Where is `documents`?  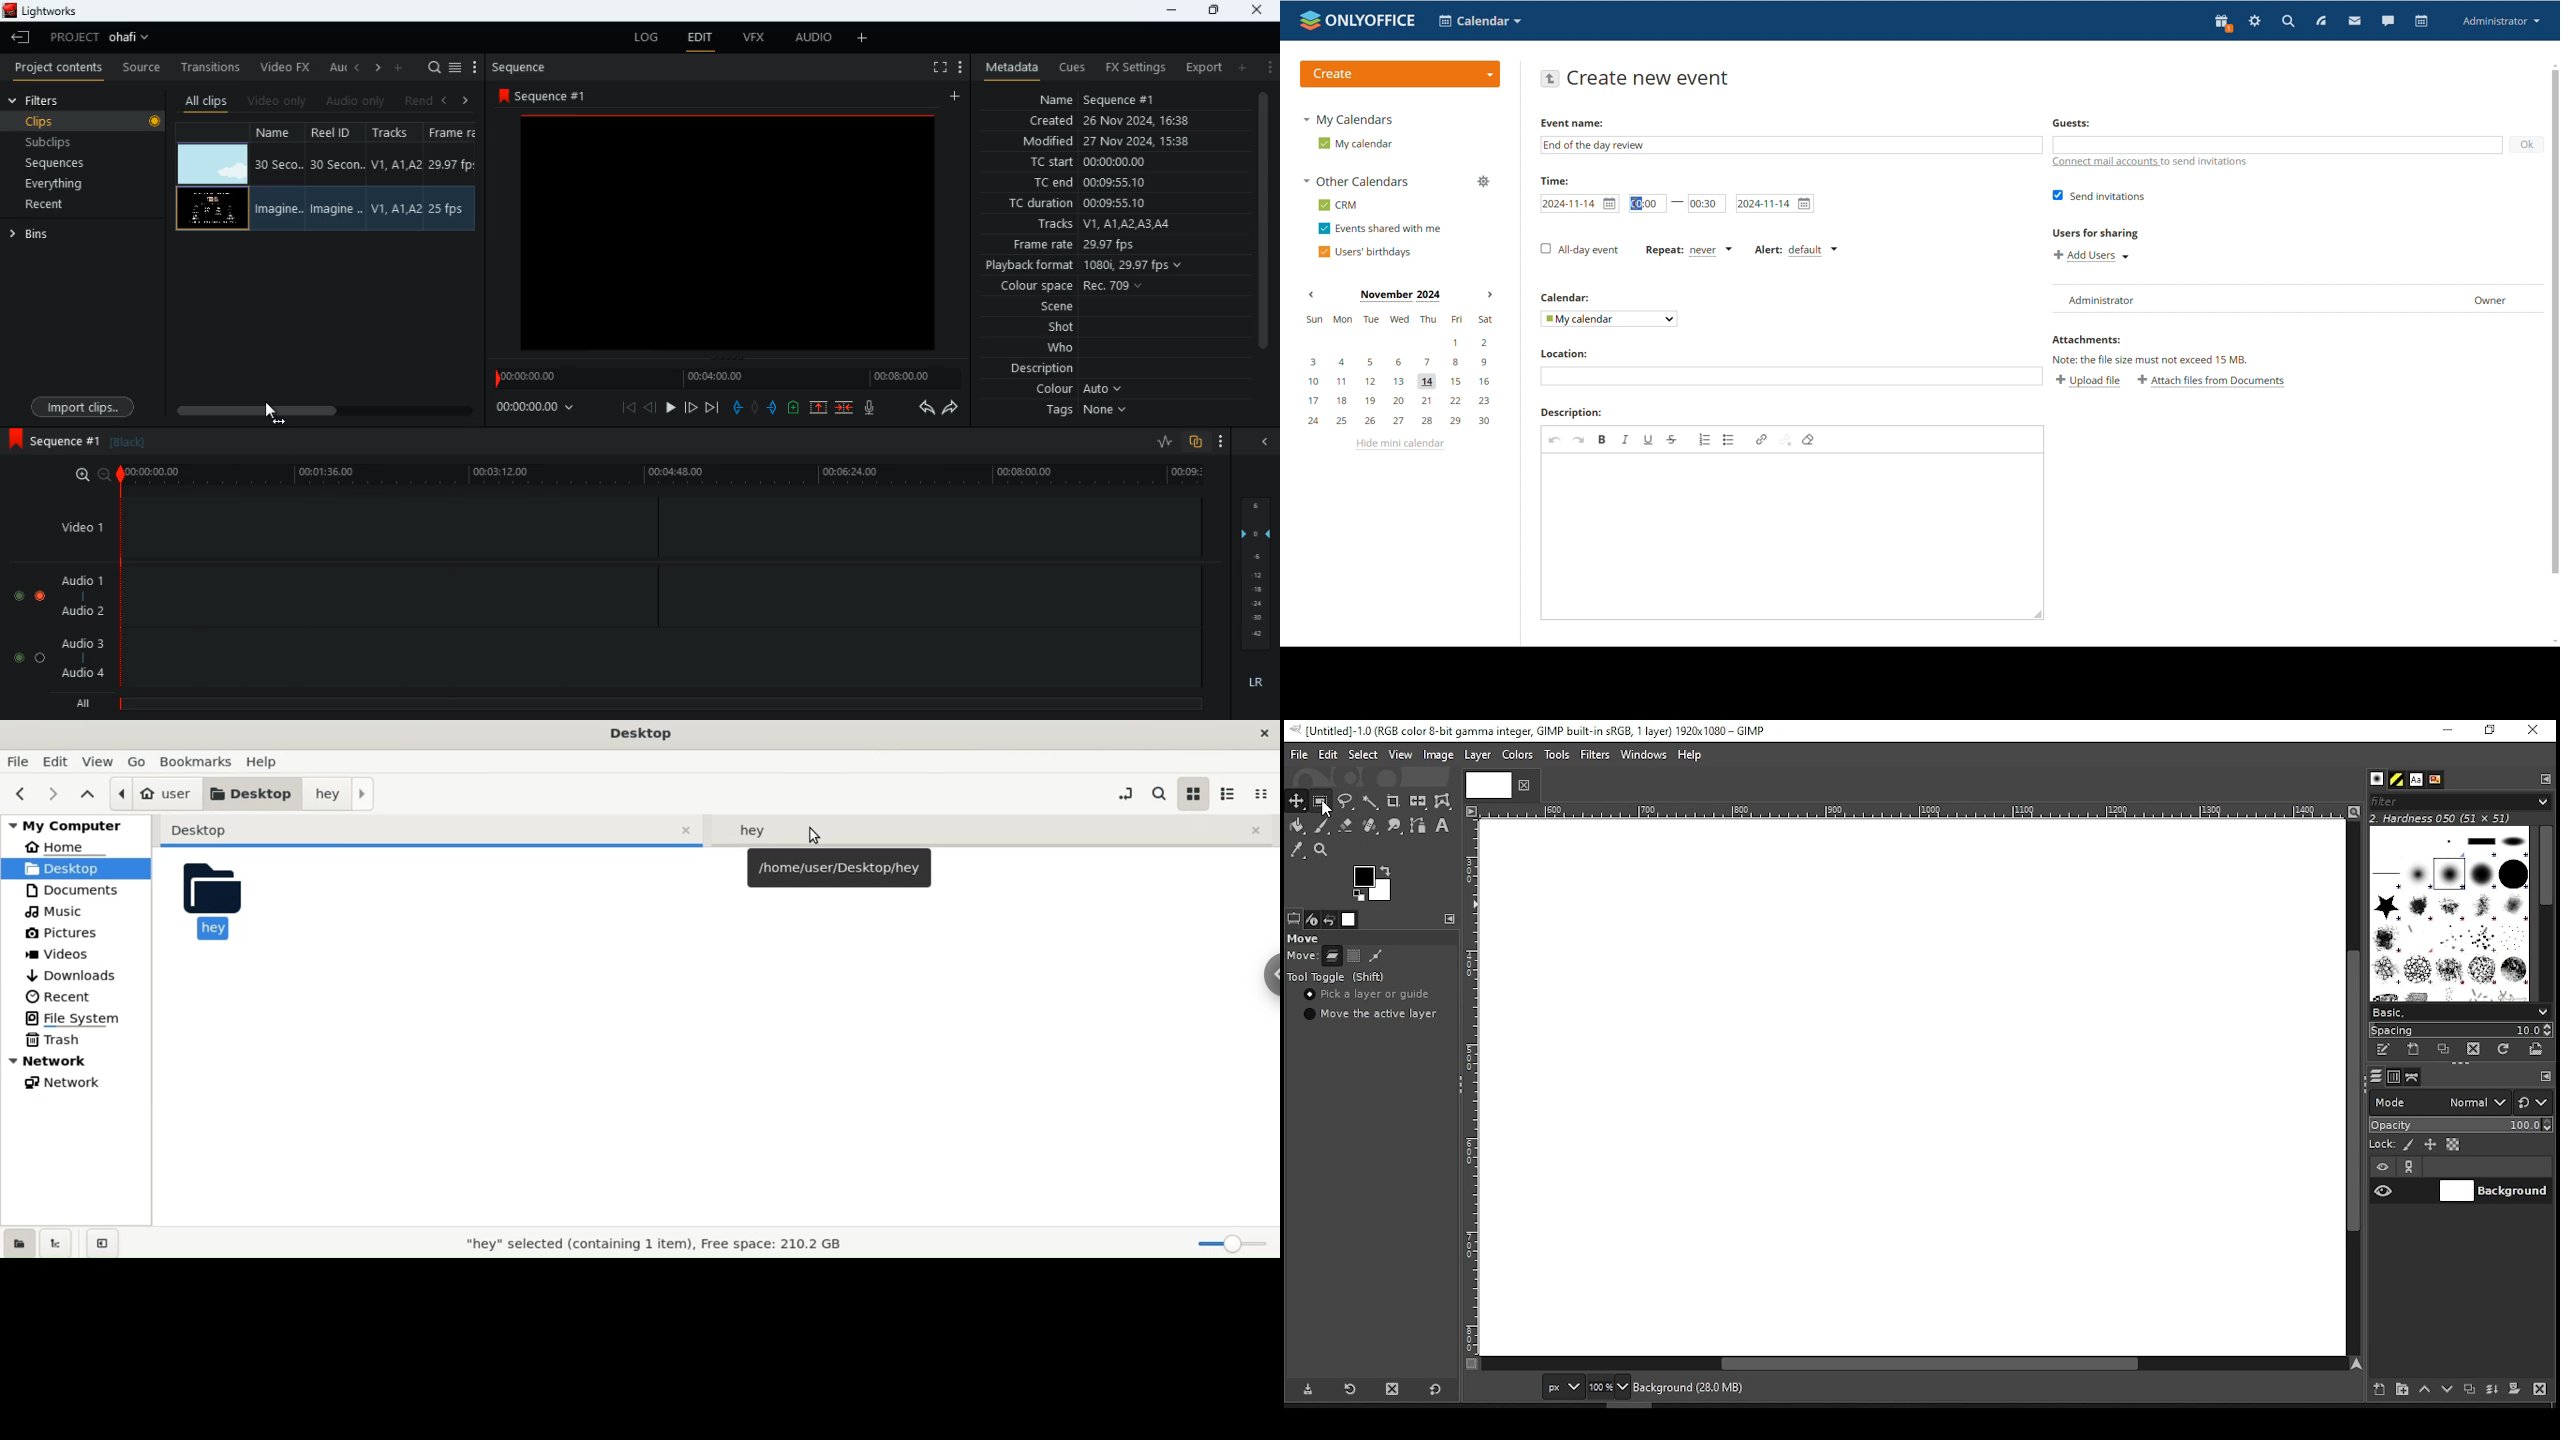 documents is located at coordinates (81, 891).